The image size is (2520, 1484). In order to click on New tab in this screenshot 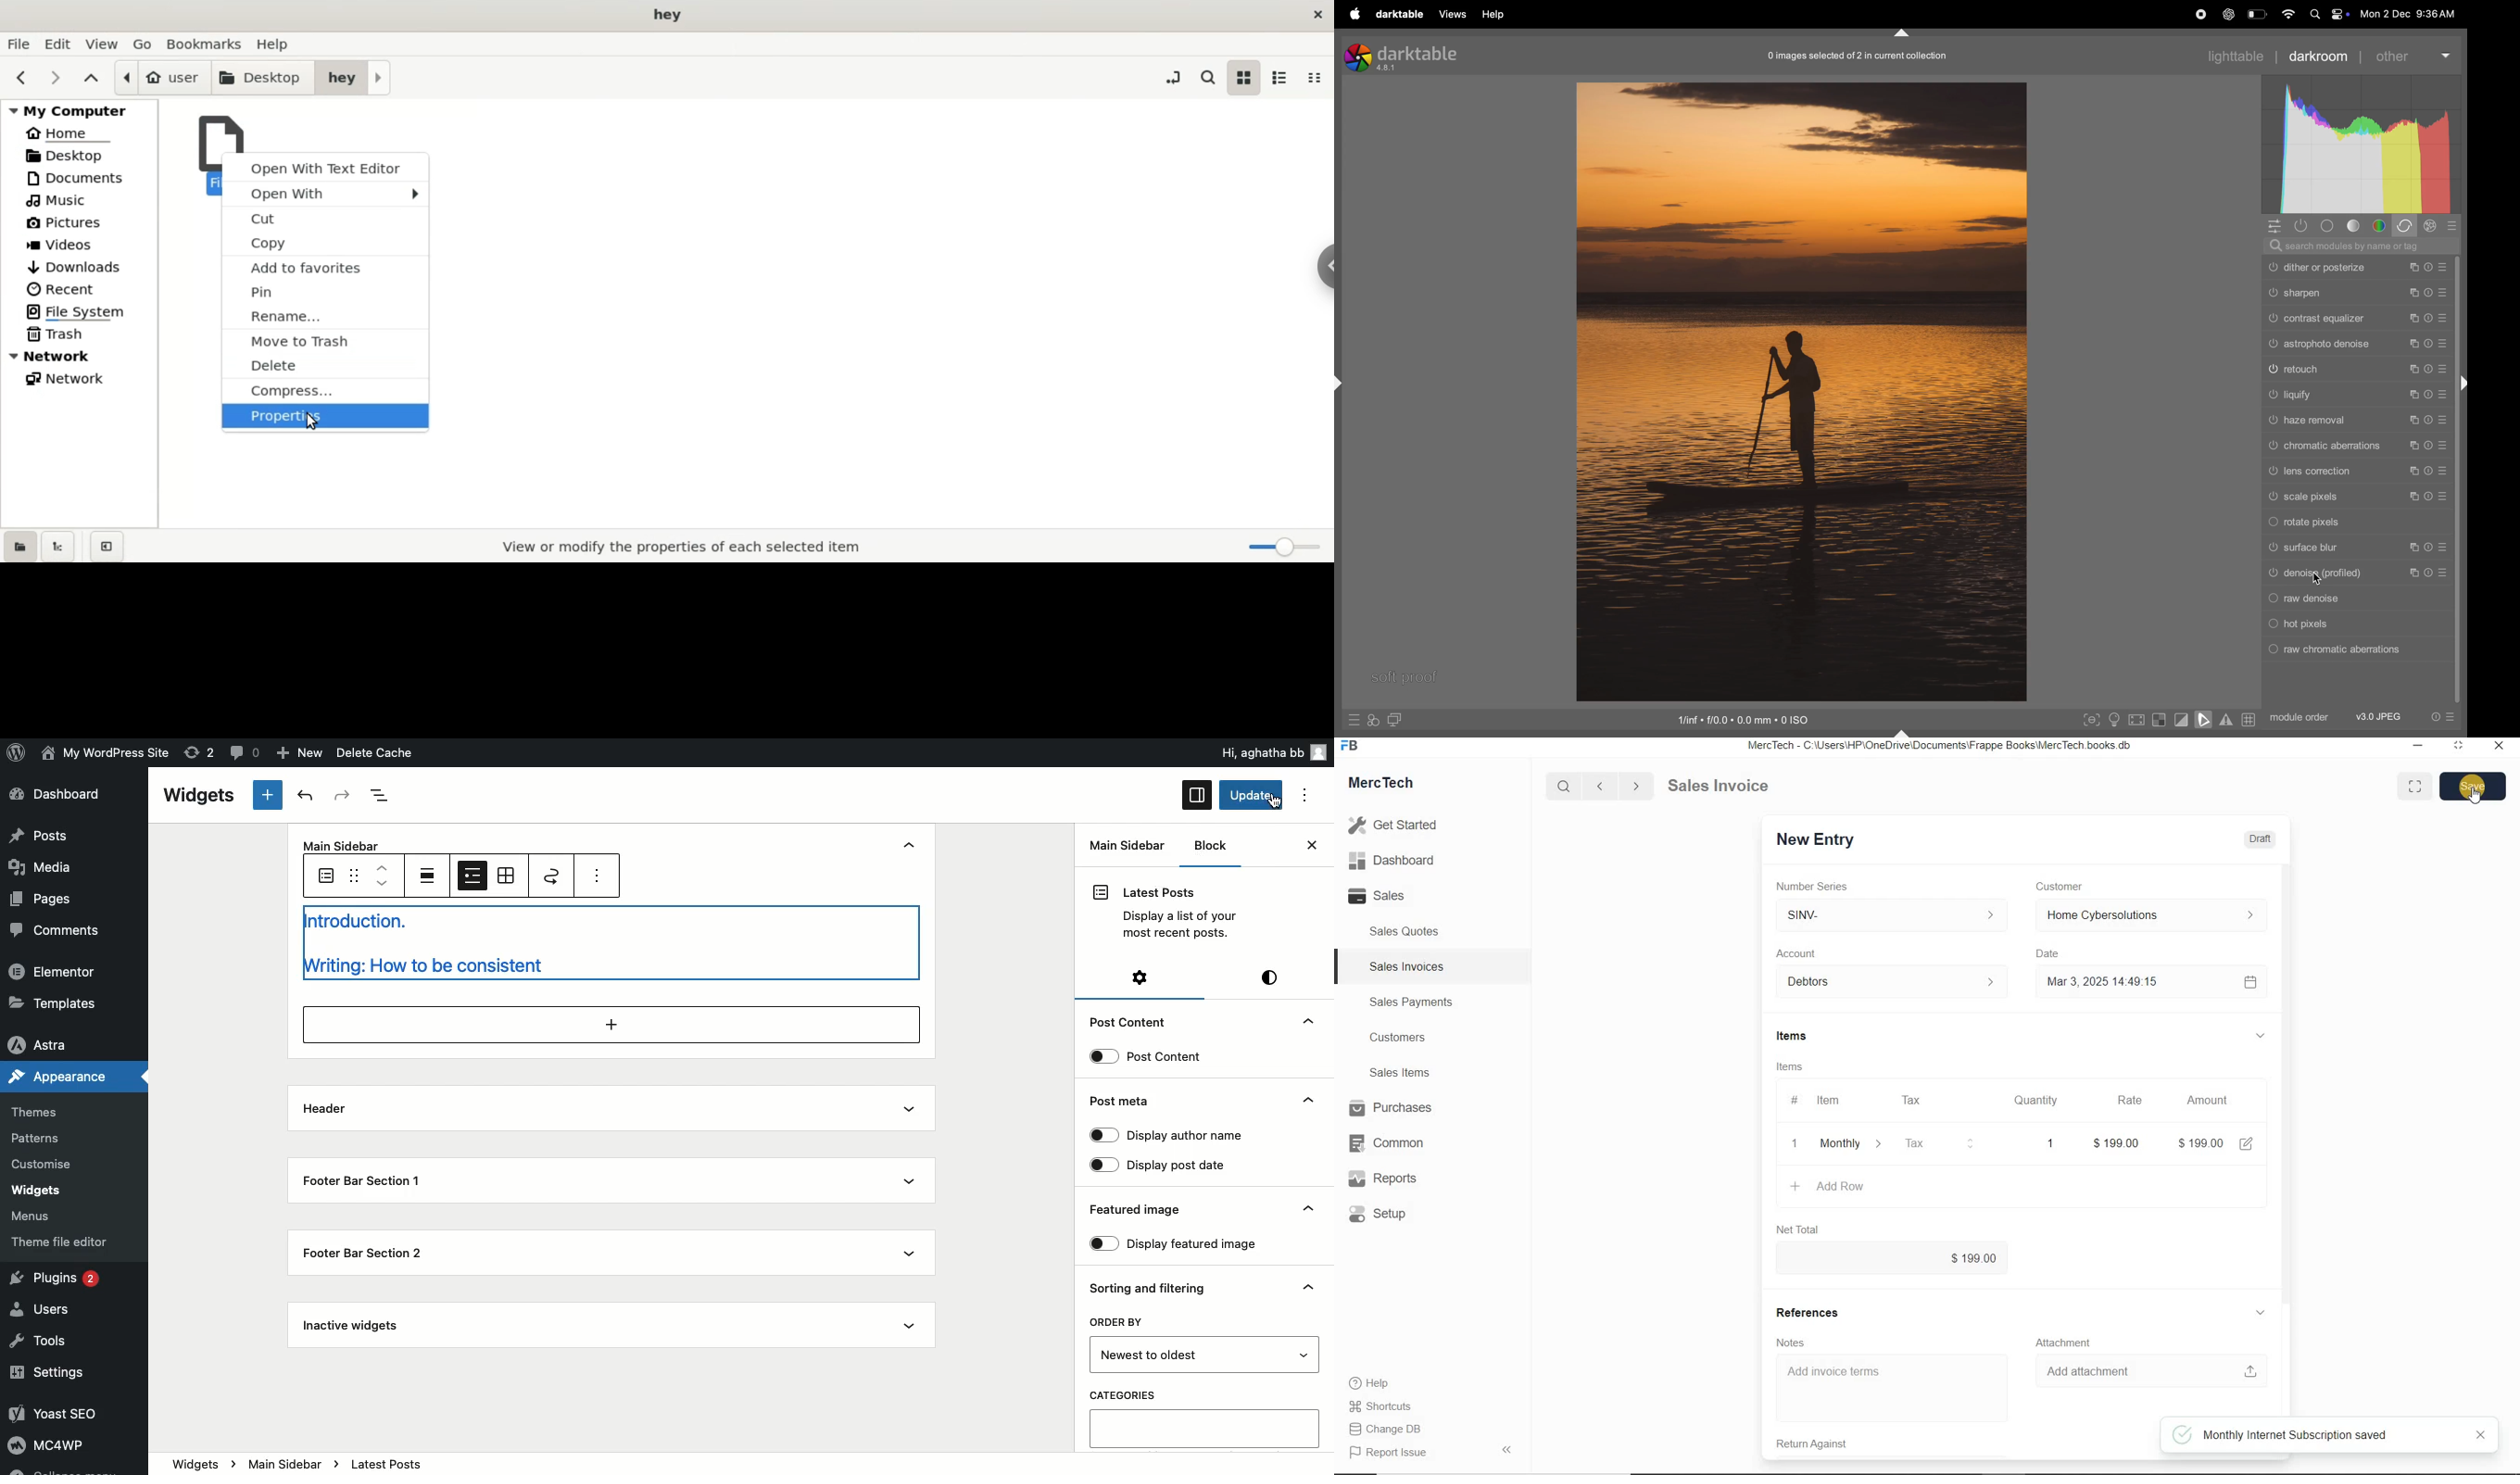, I will do `click(269, 795)`.